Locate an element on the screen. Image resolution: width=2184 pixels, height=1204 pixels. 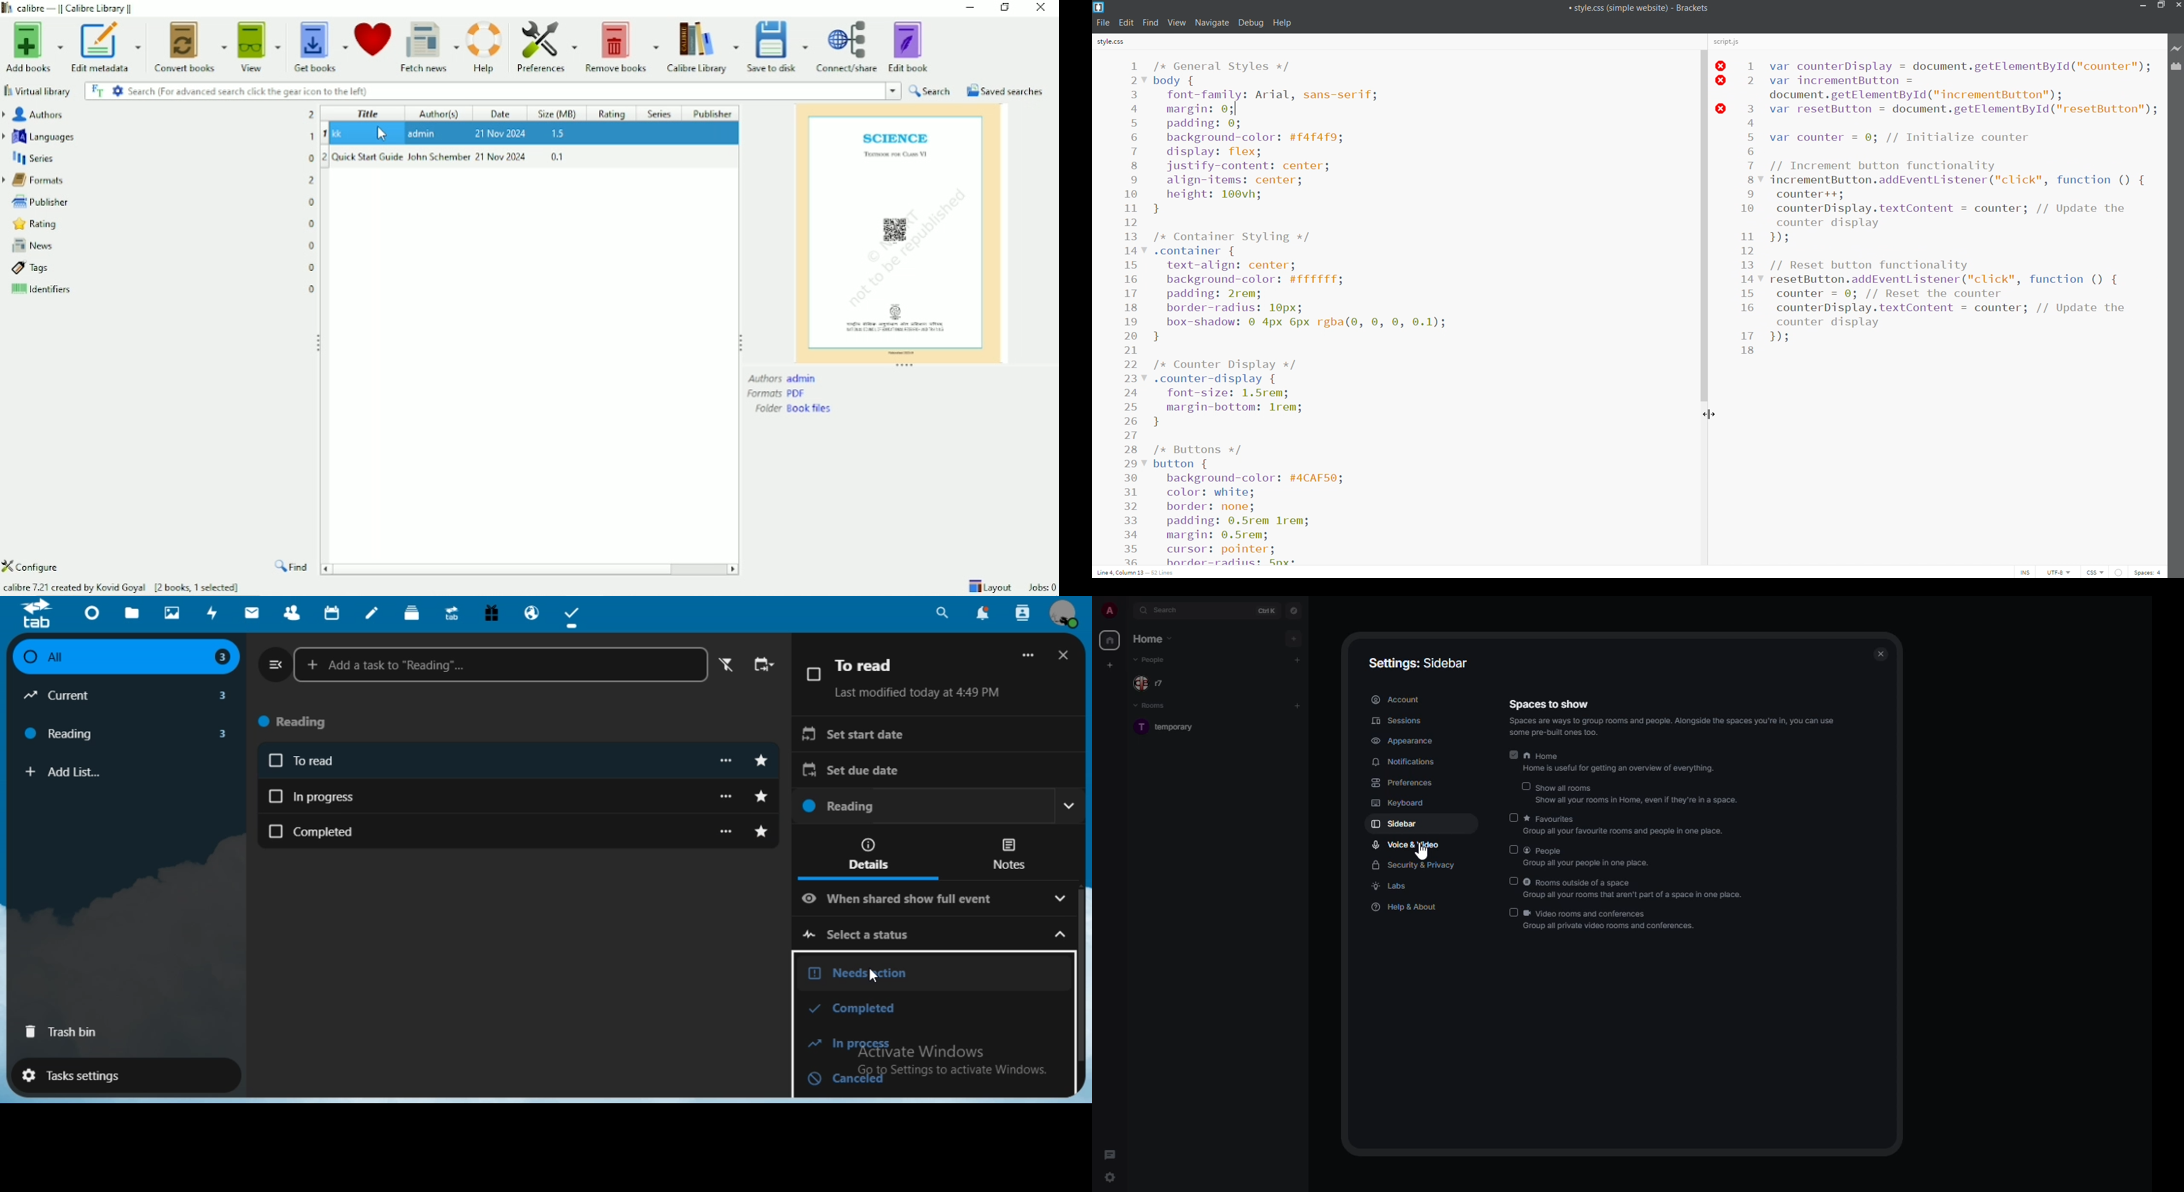
Formats is located at coordinates (778, 394).